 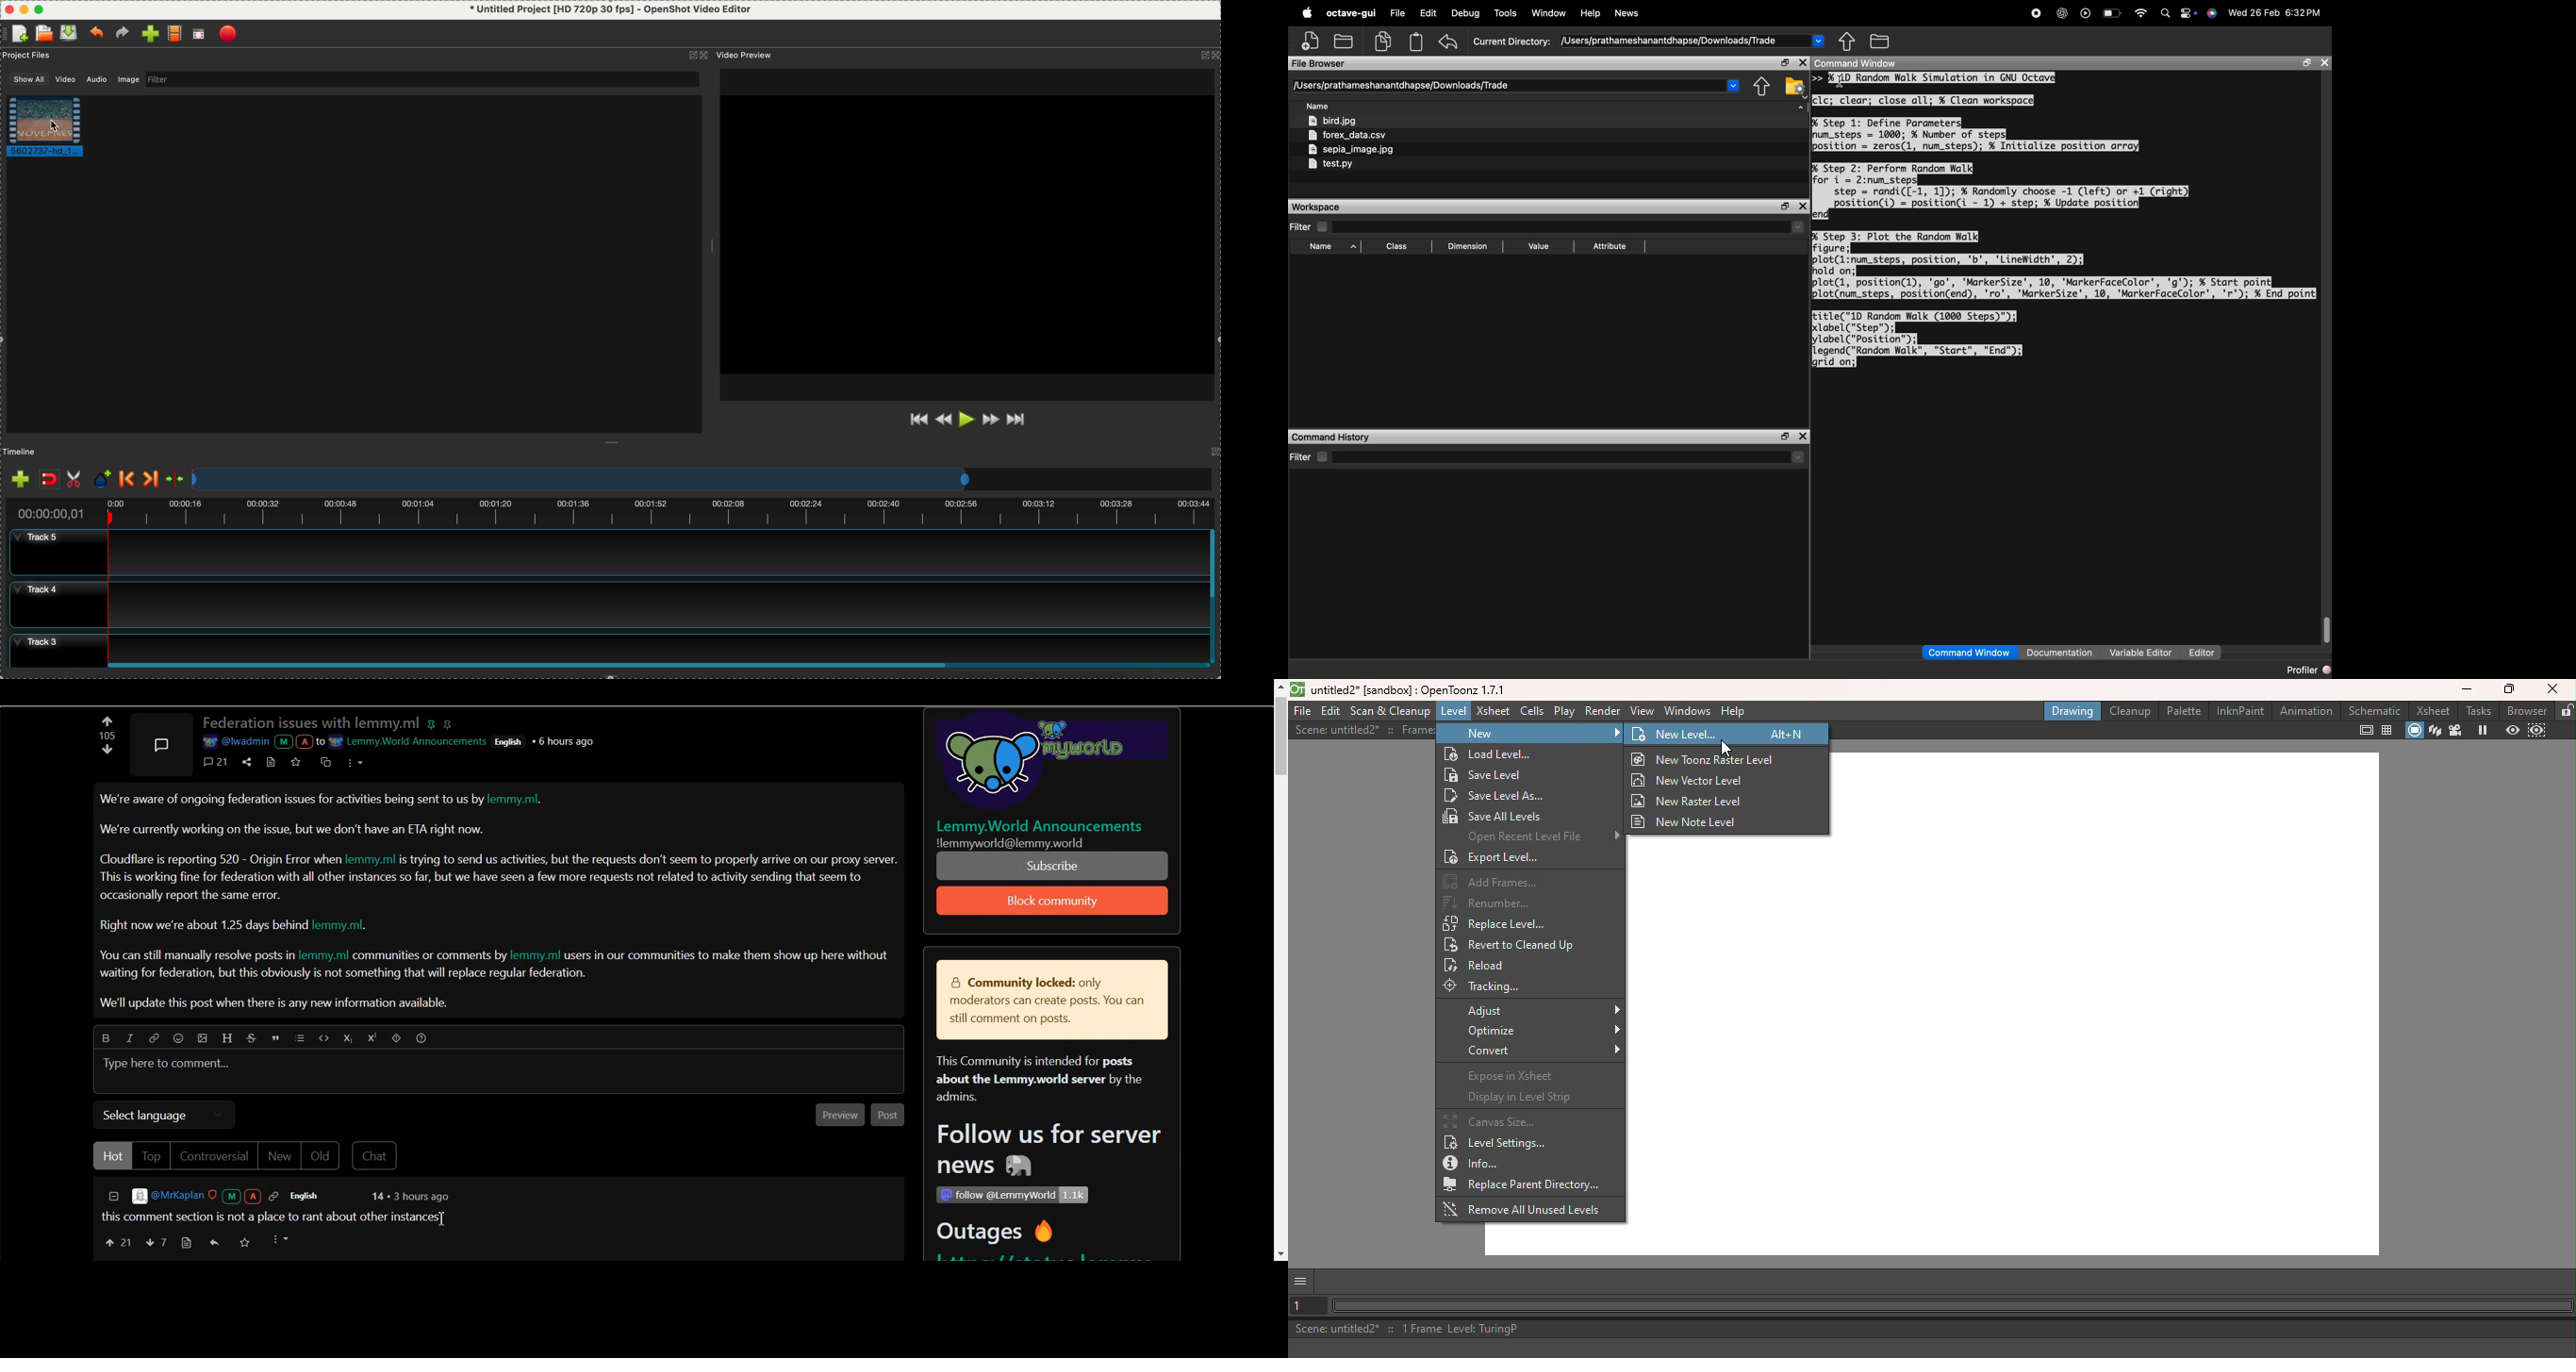 I want to click on support, so click(x=2213, y=13).